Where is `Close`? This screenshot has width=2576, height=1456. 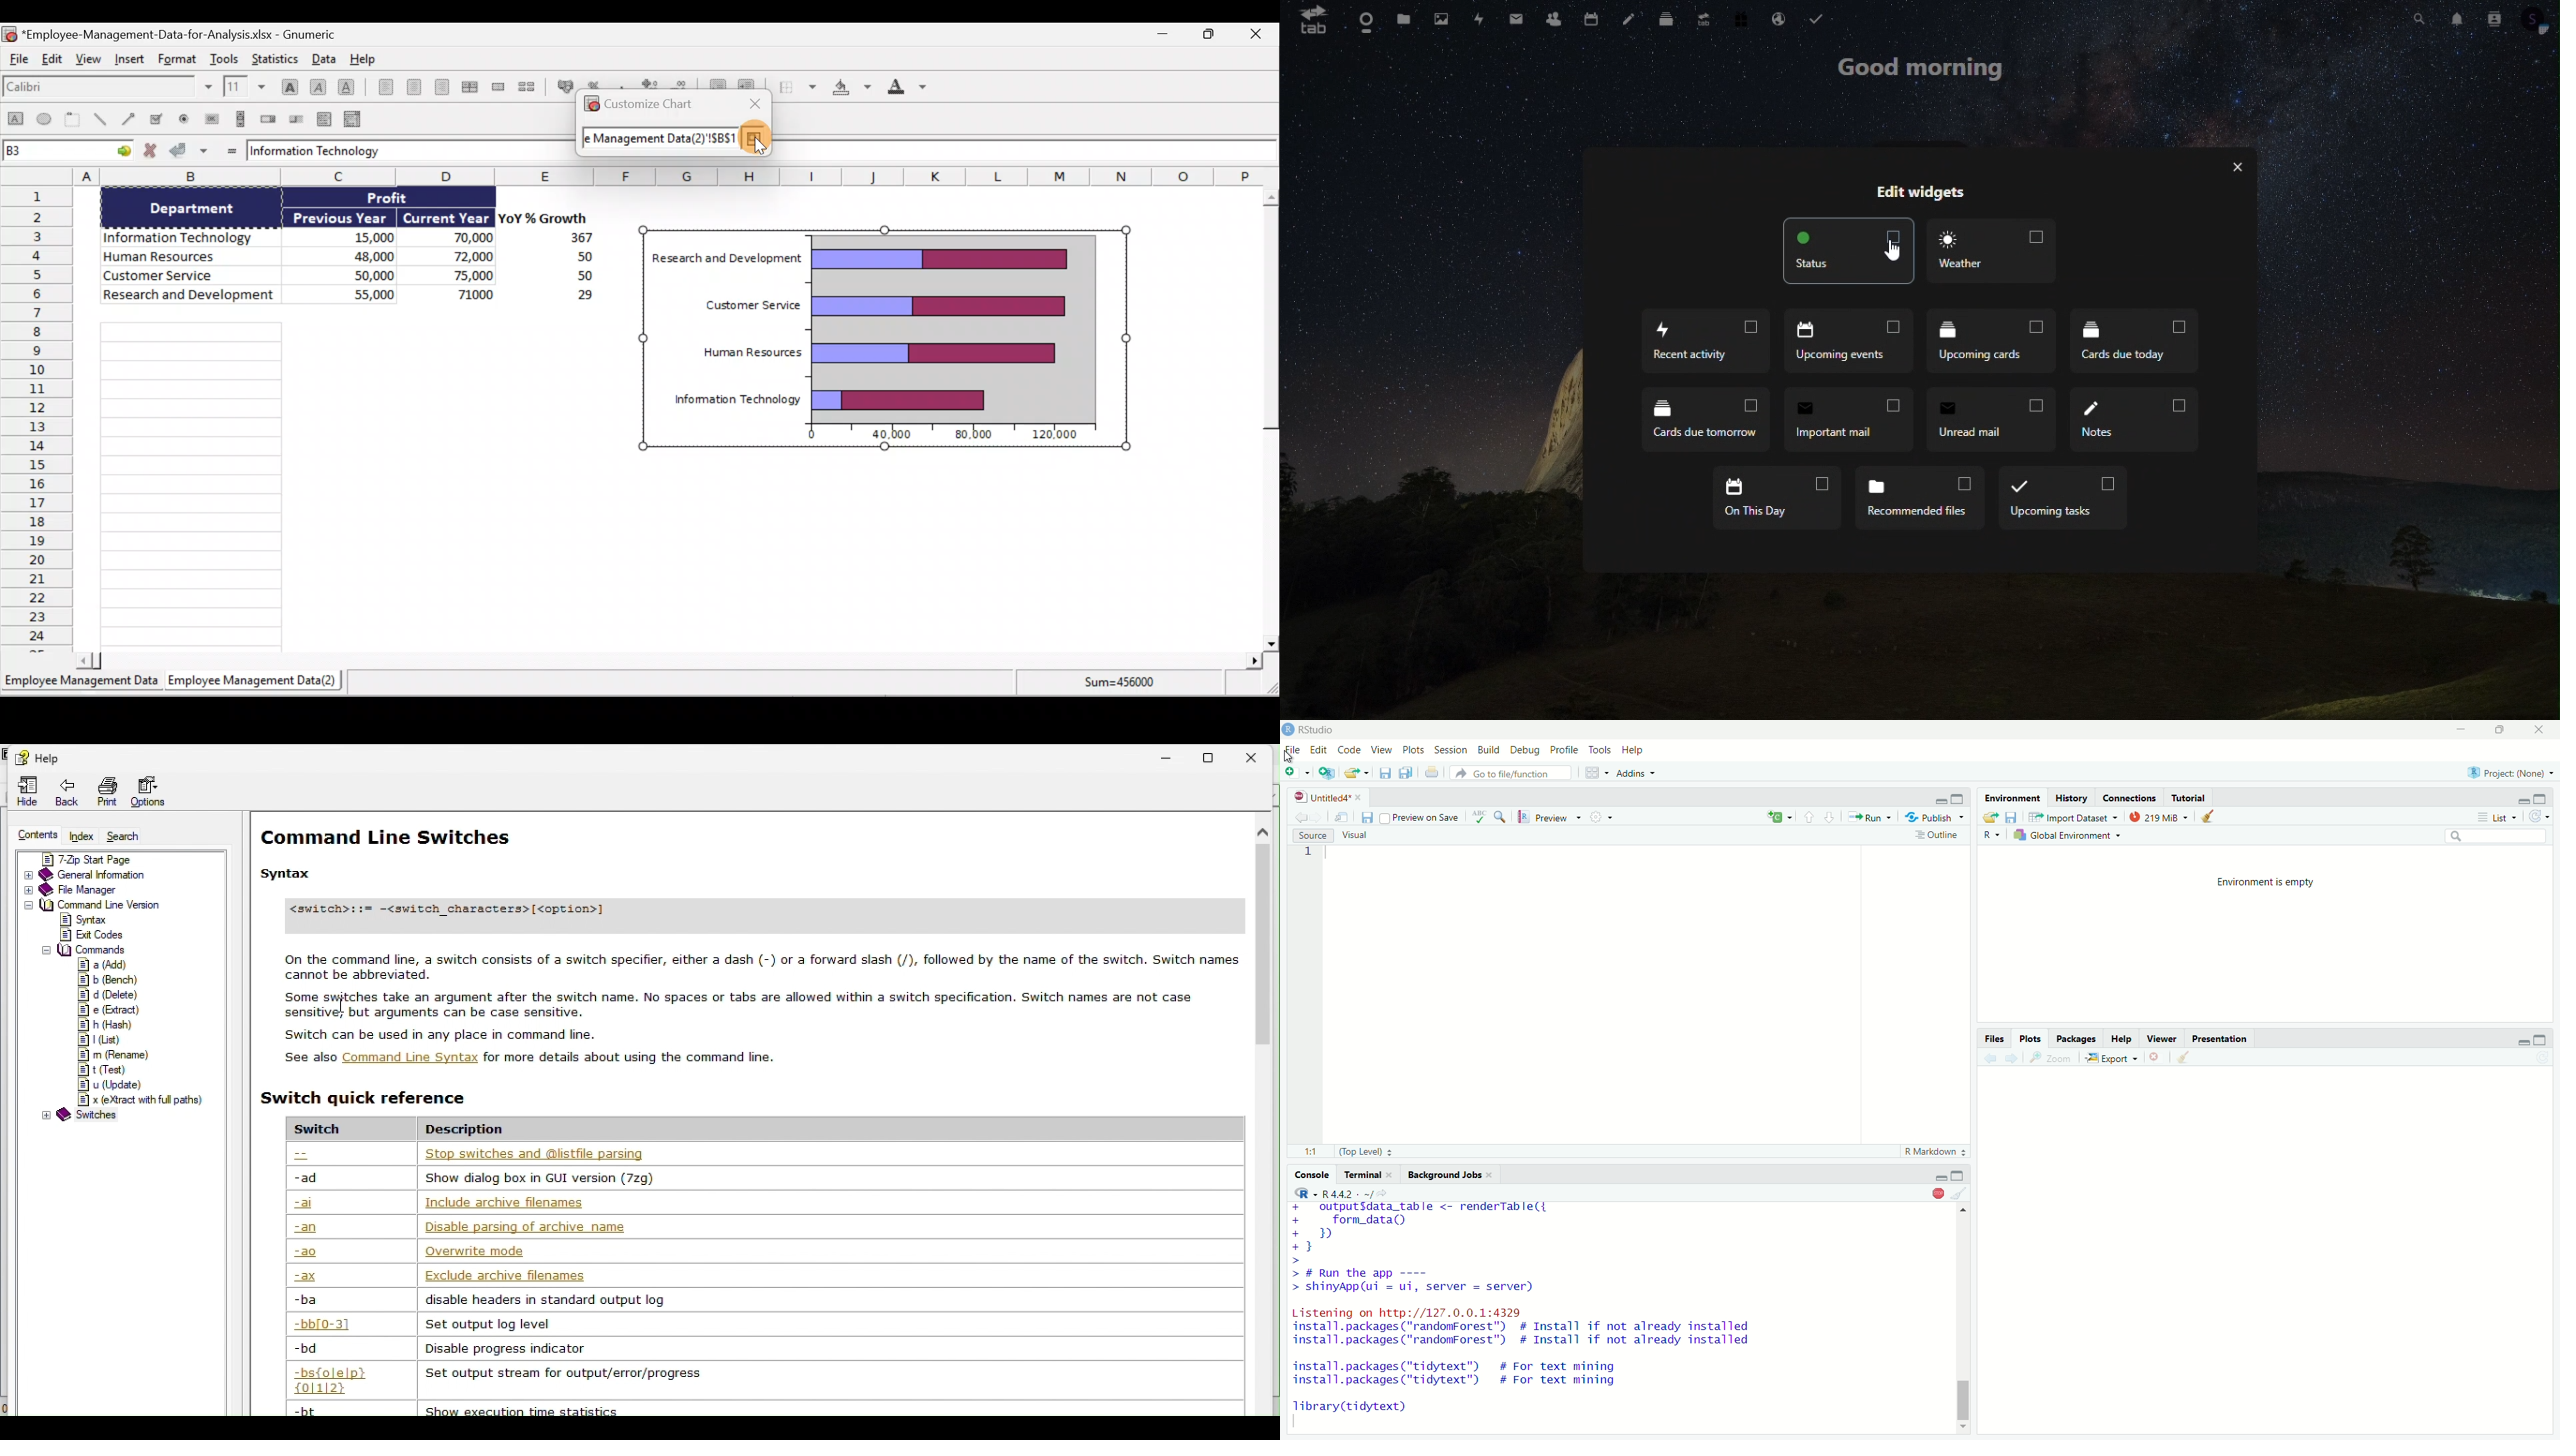 Close is located at coordinates (2537, 730).